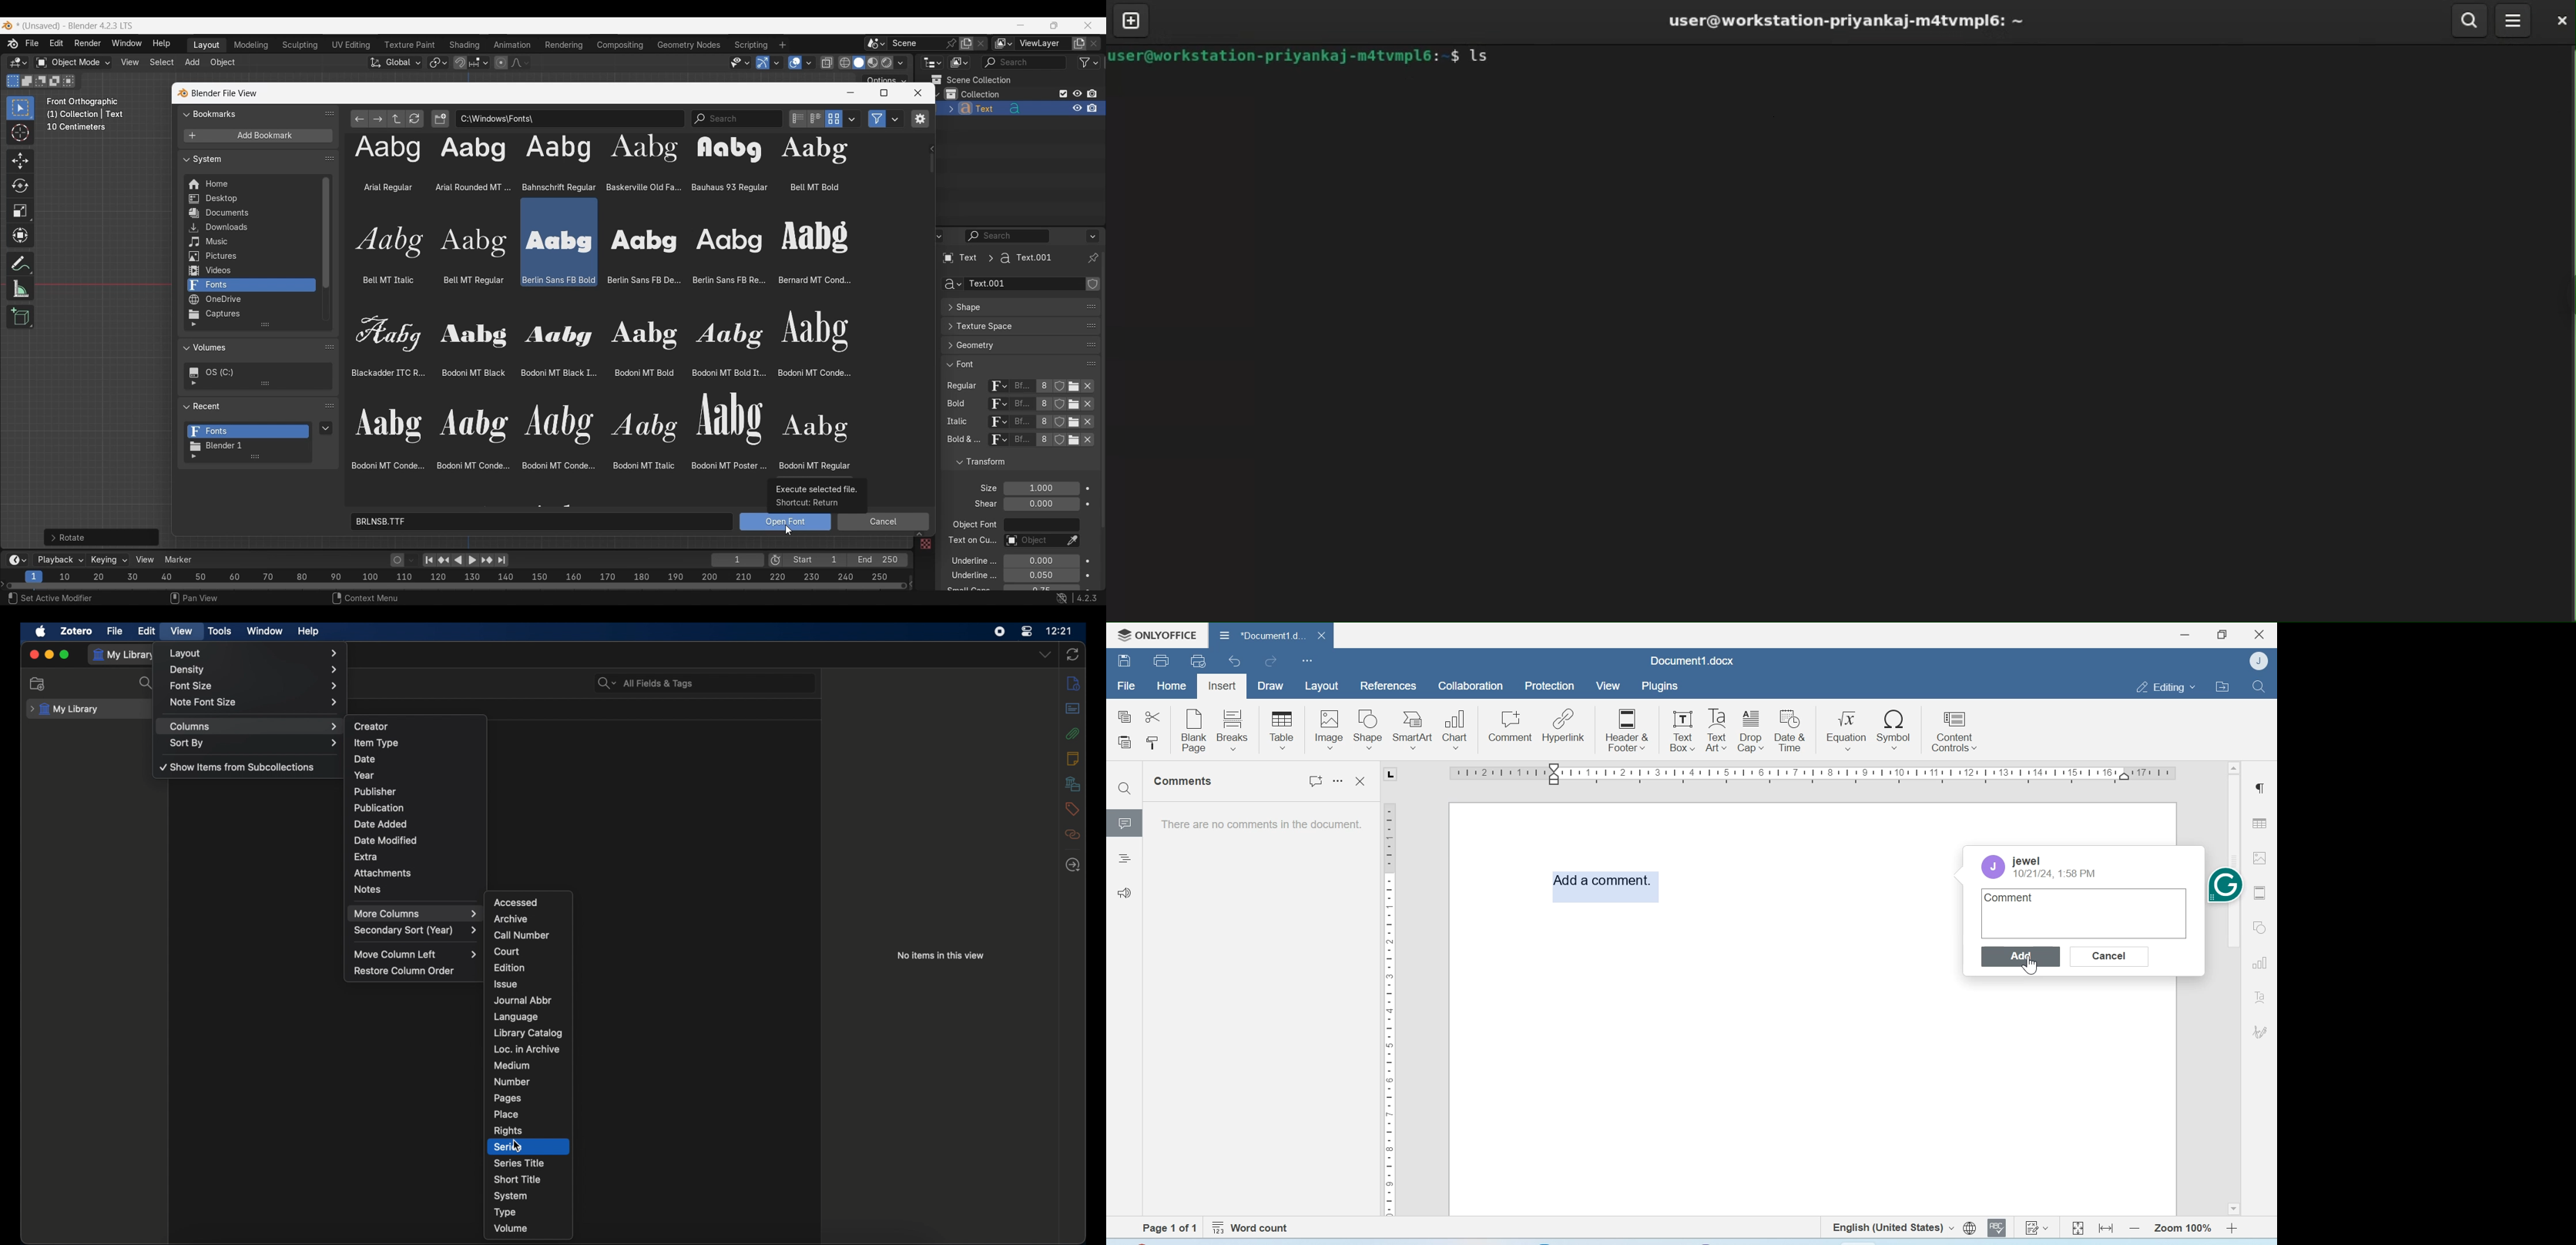 The image size is (2576, 1260). I want to click on name of current font, so click(1022, 444).